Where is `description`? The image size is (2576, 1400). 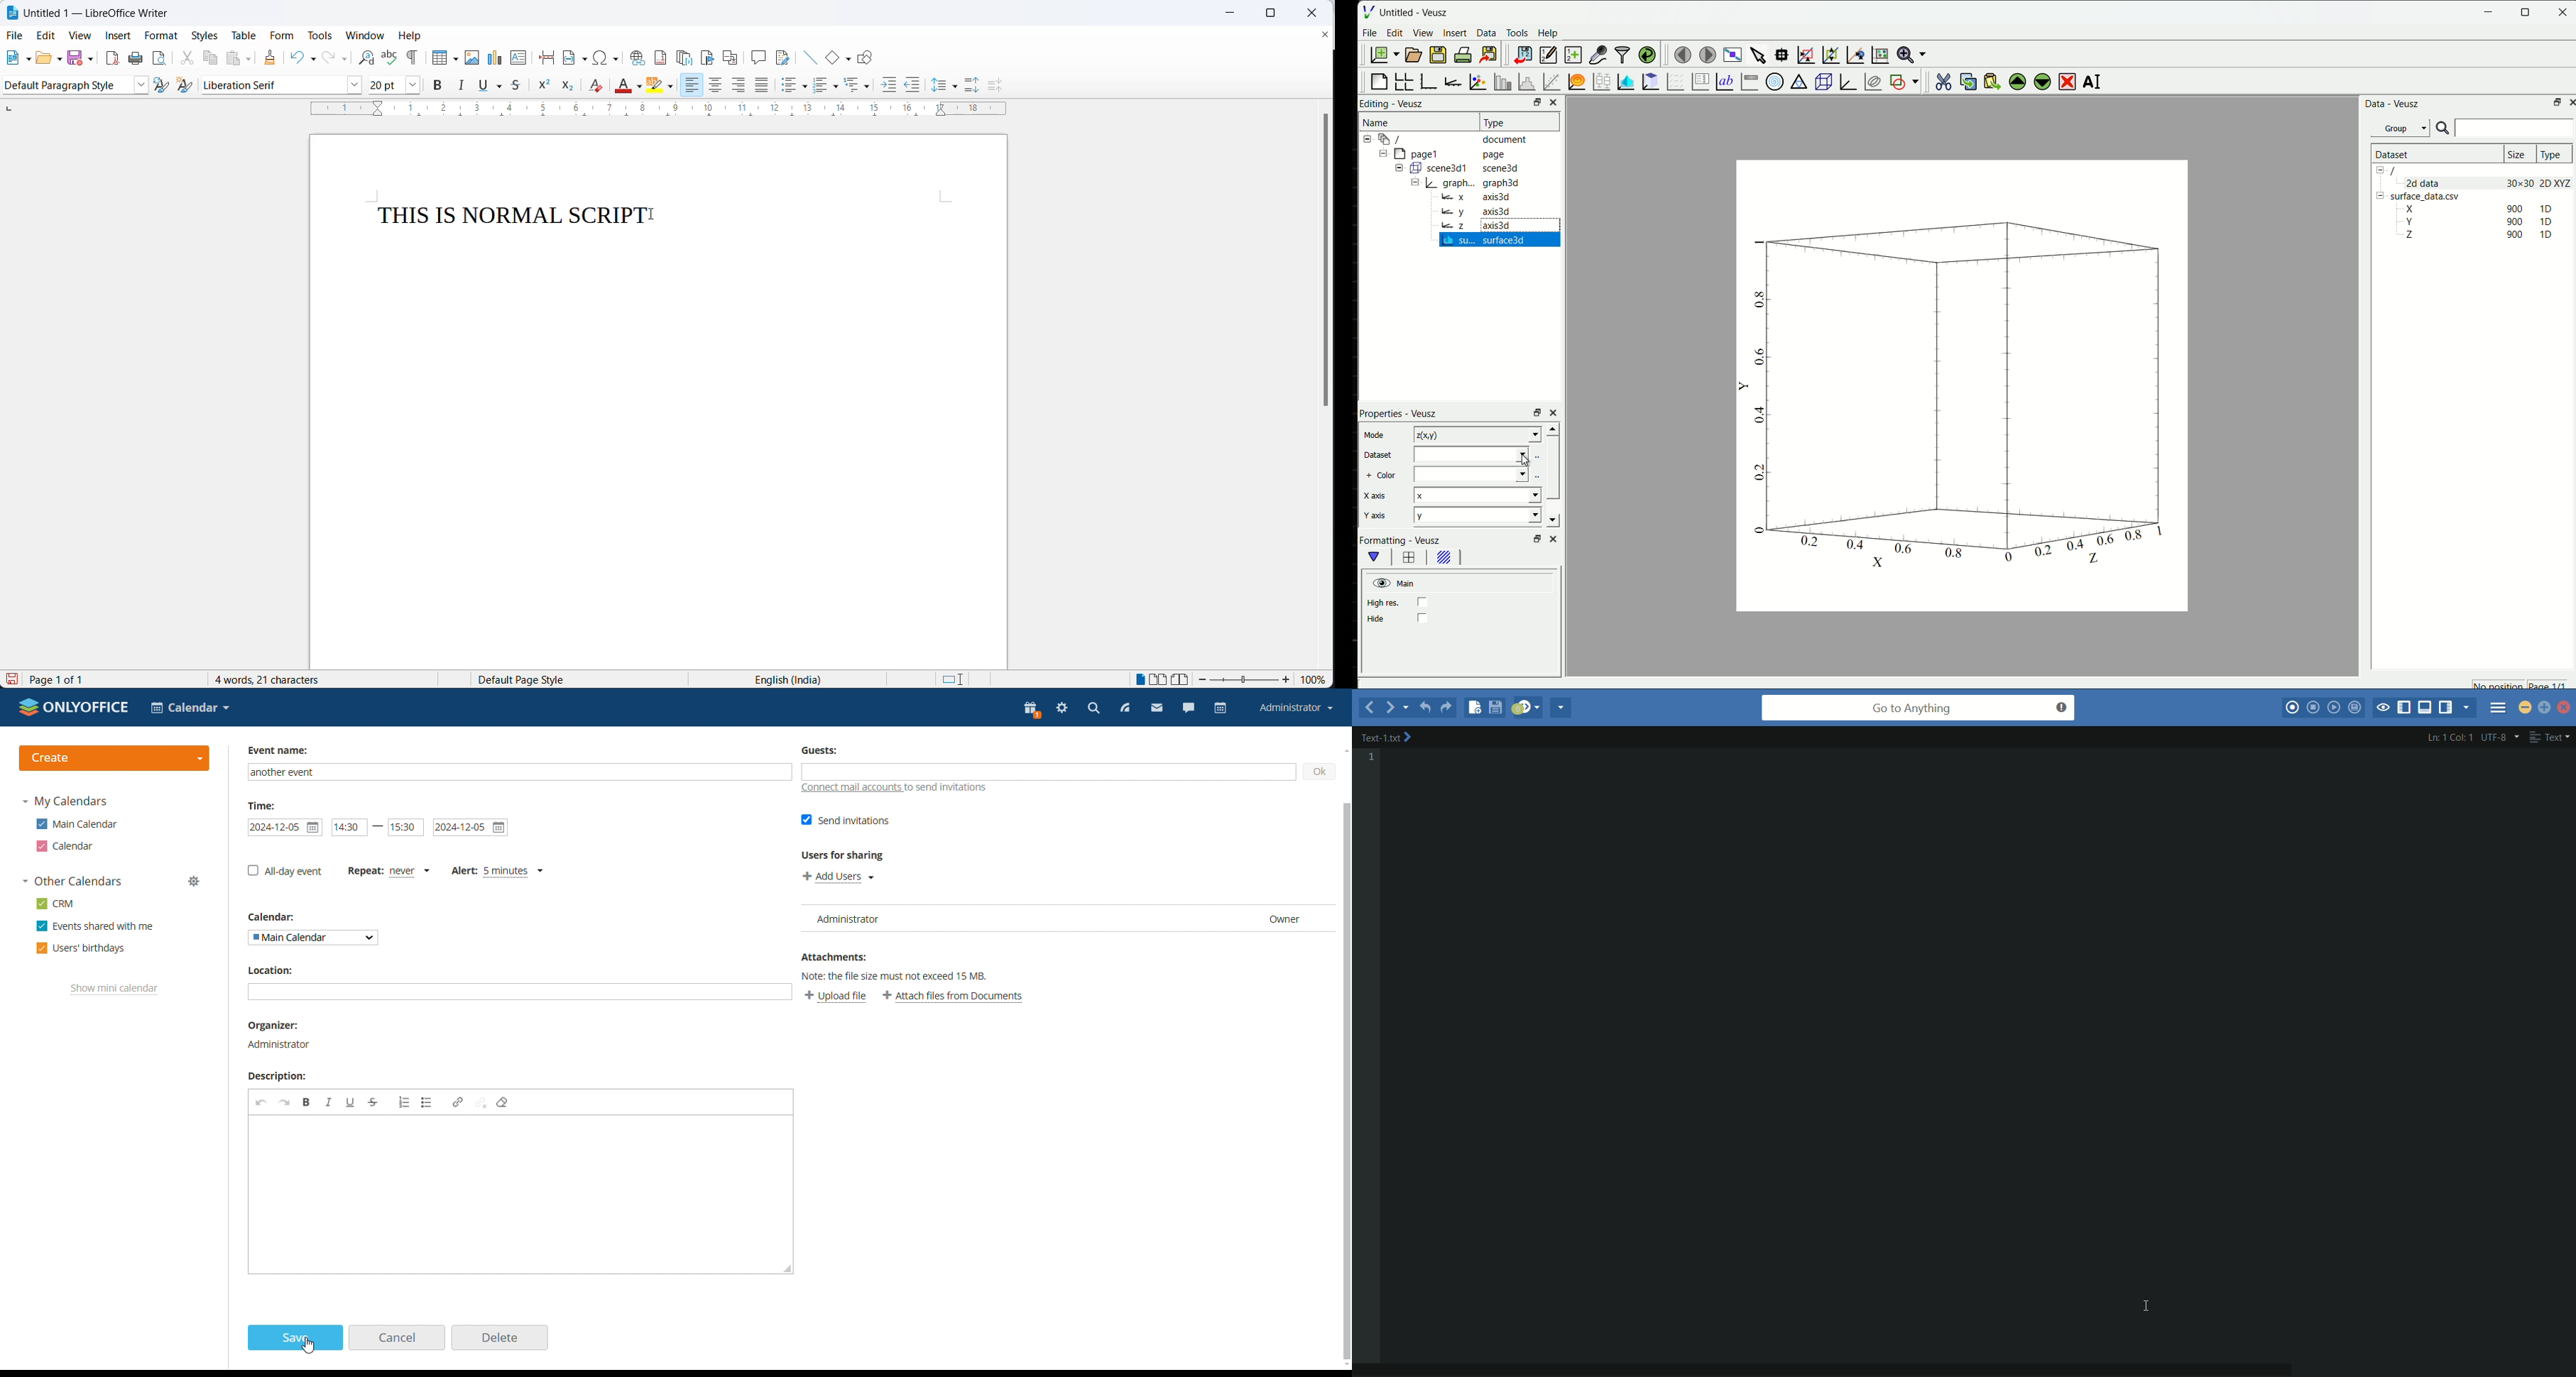 description is located at coordinates (279, 1076).